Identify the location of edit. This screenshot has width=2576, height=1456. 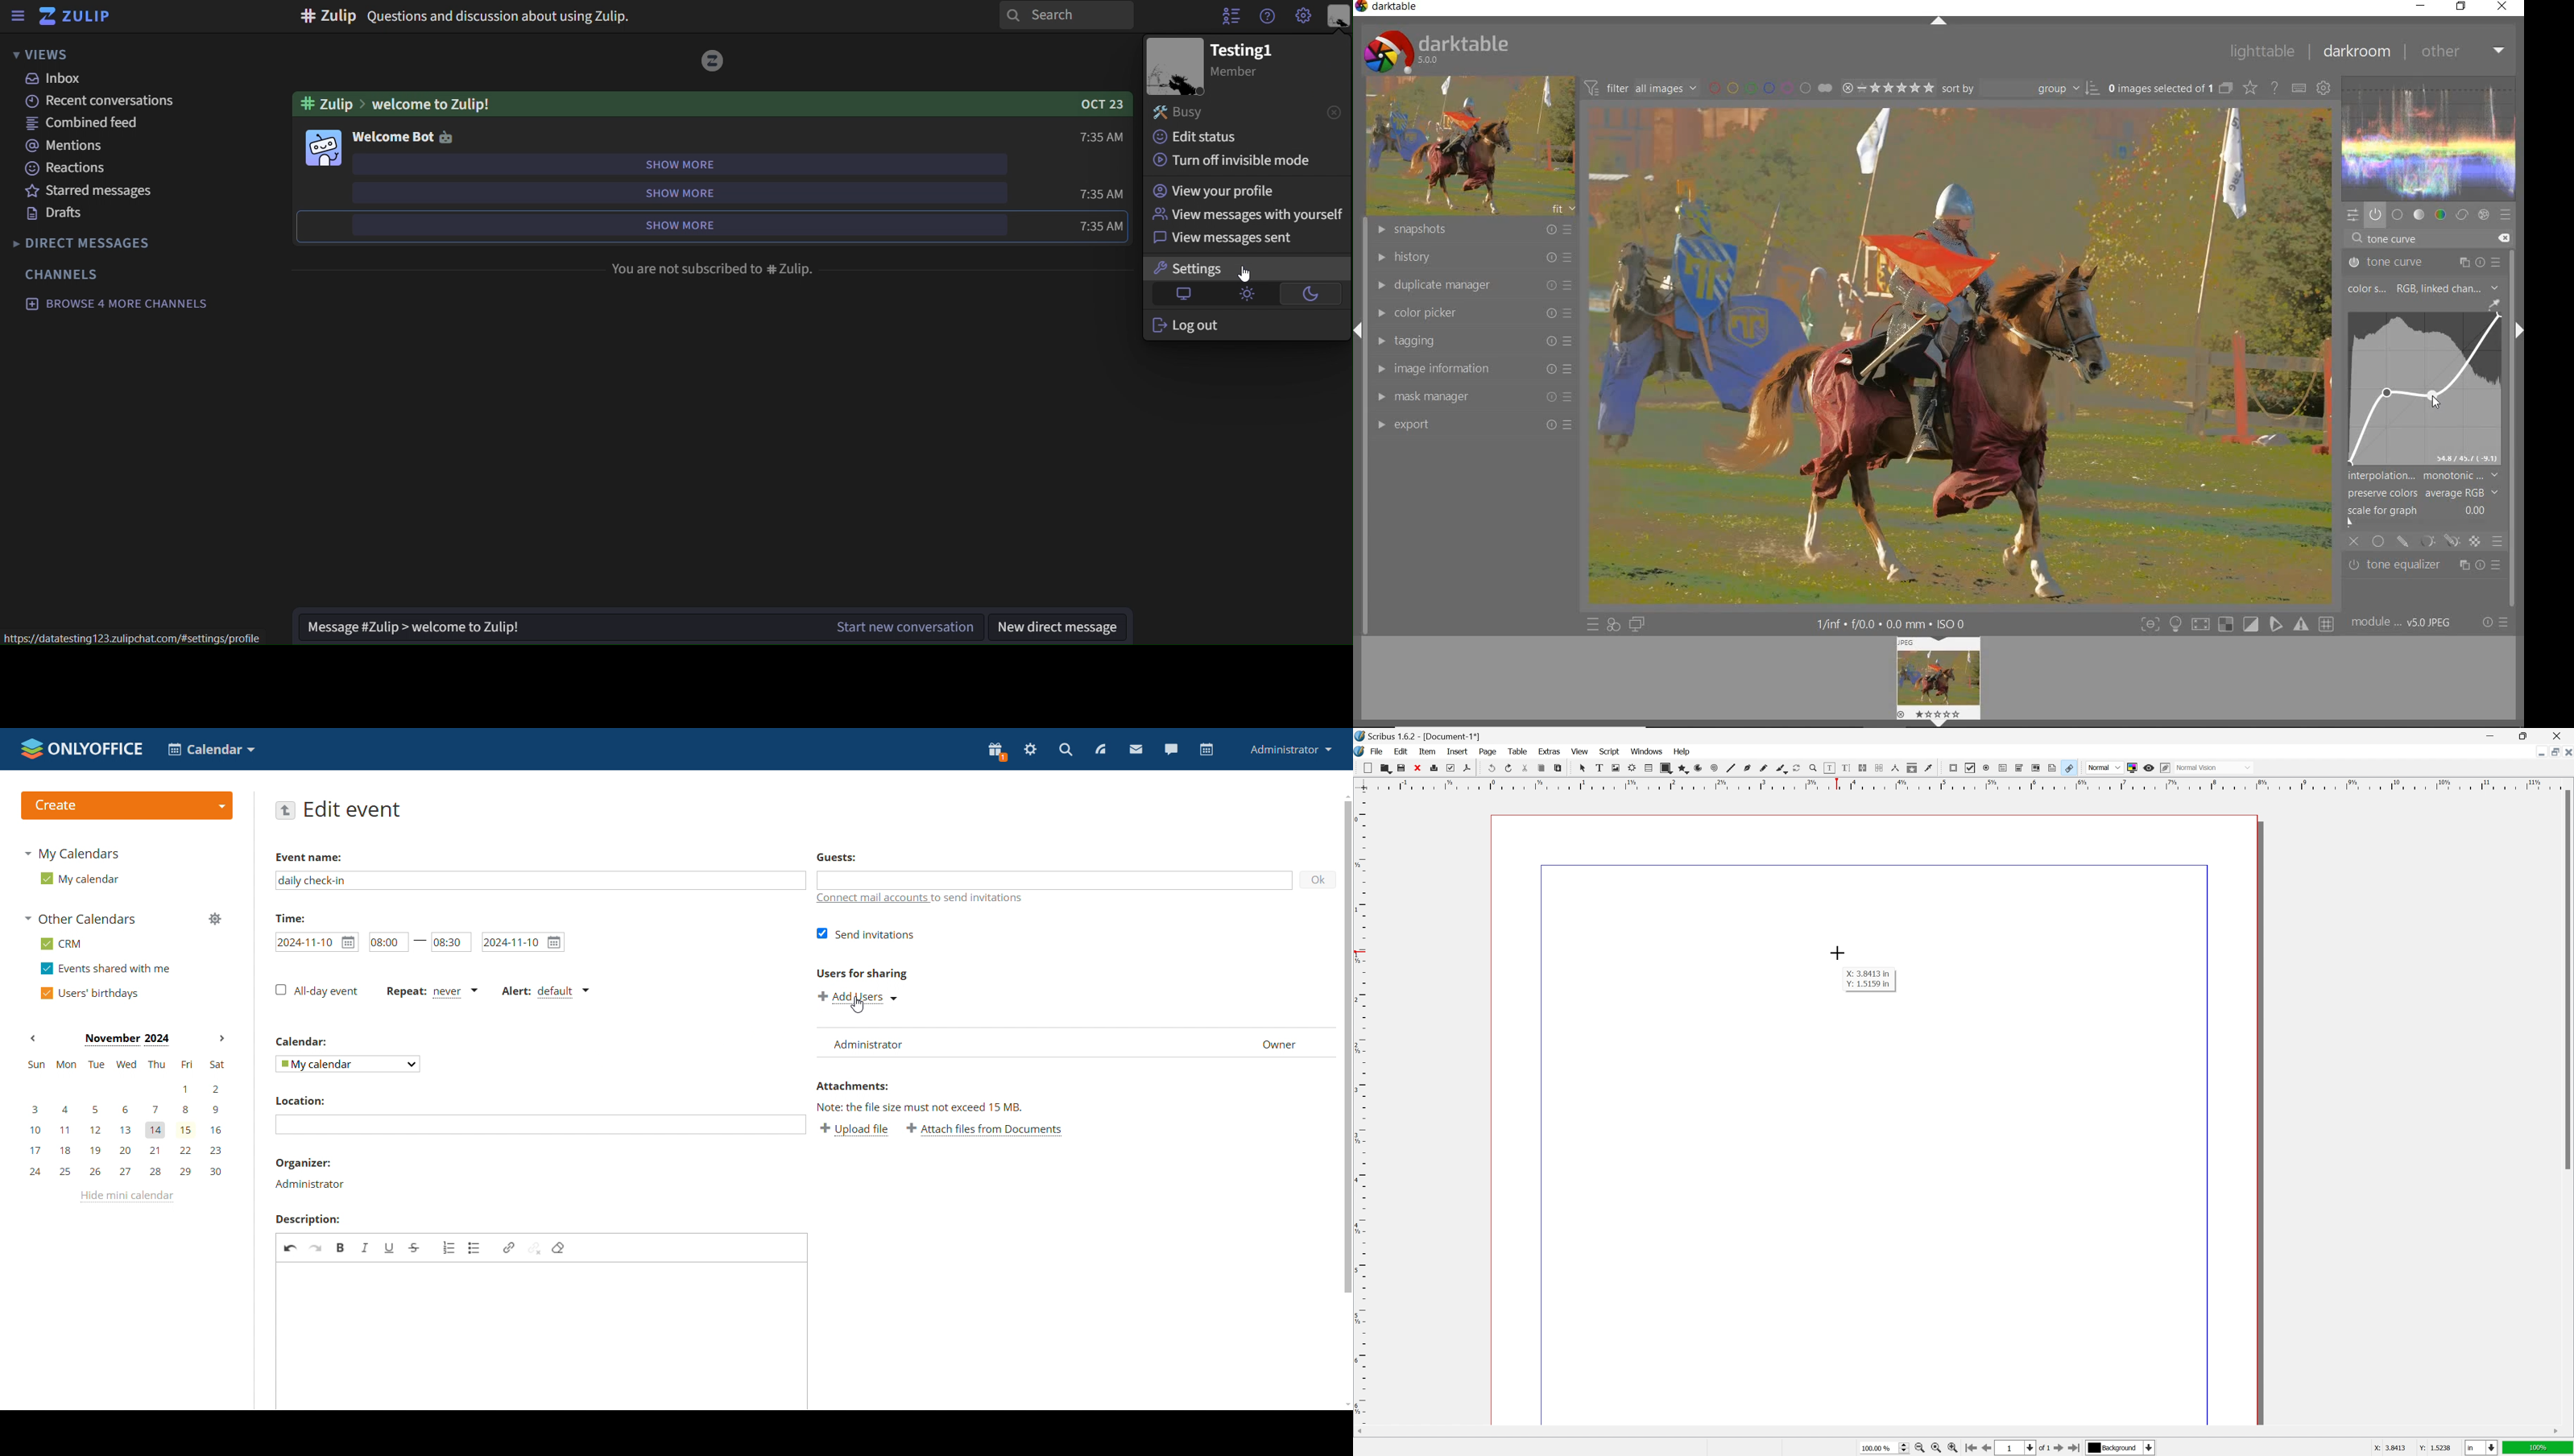
(1401, 751).